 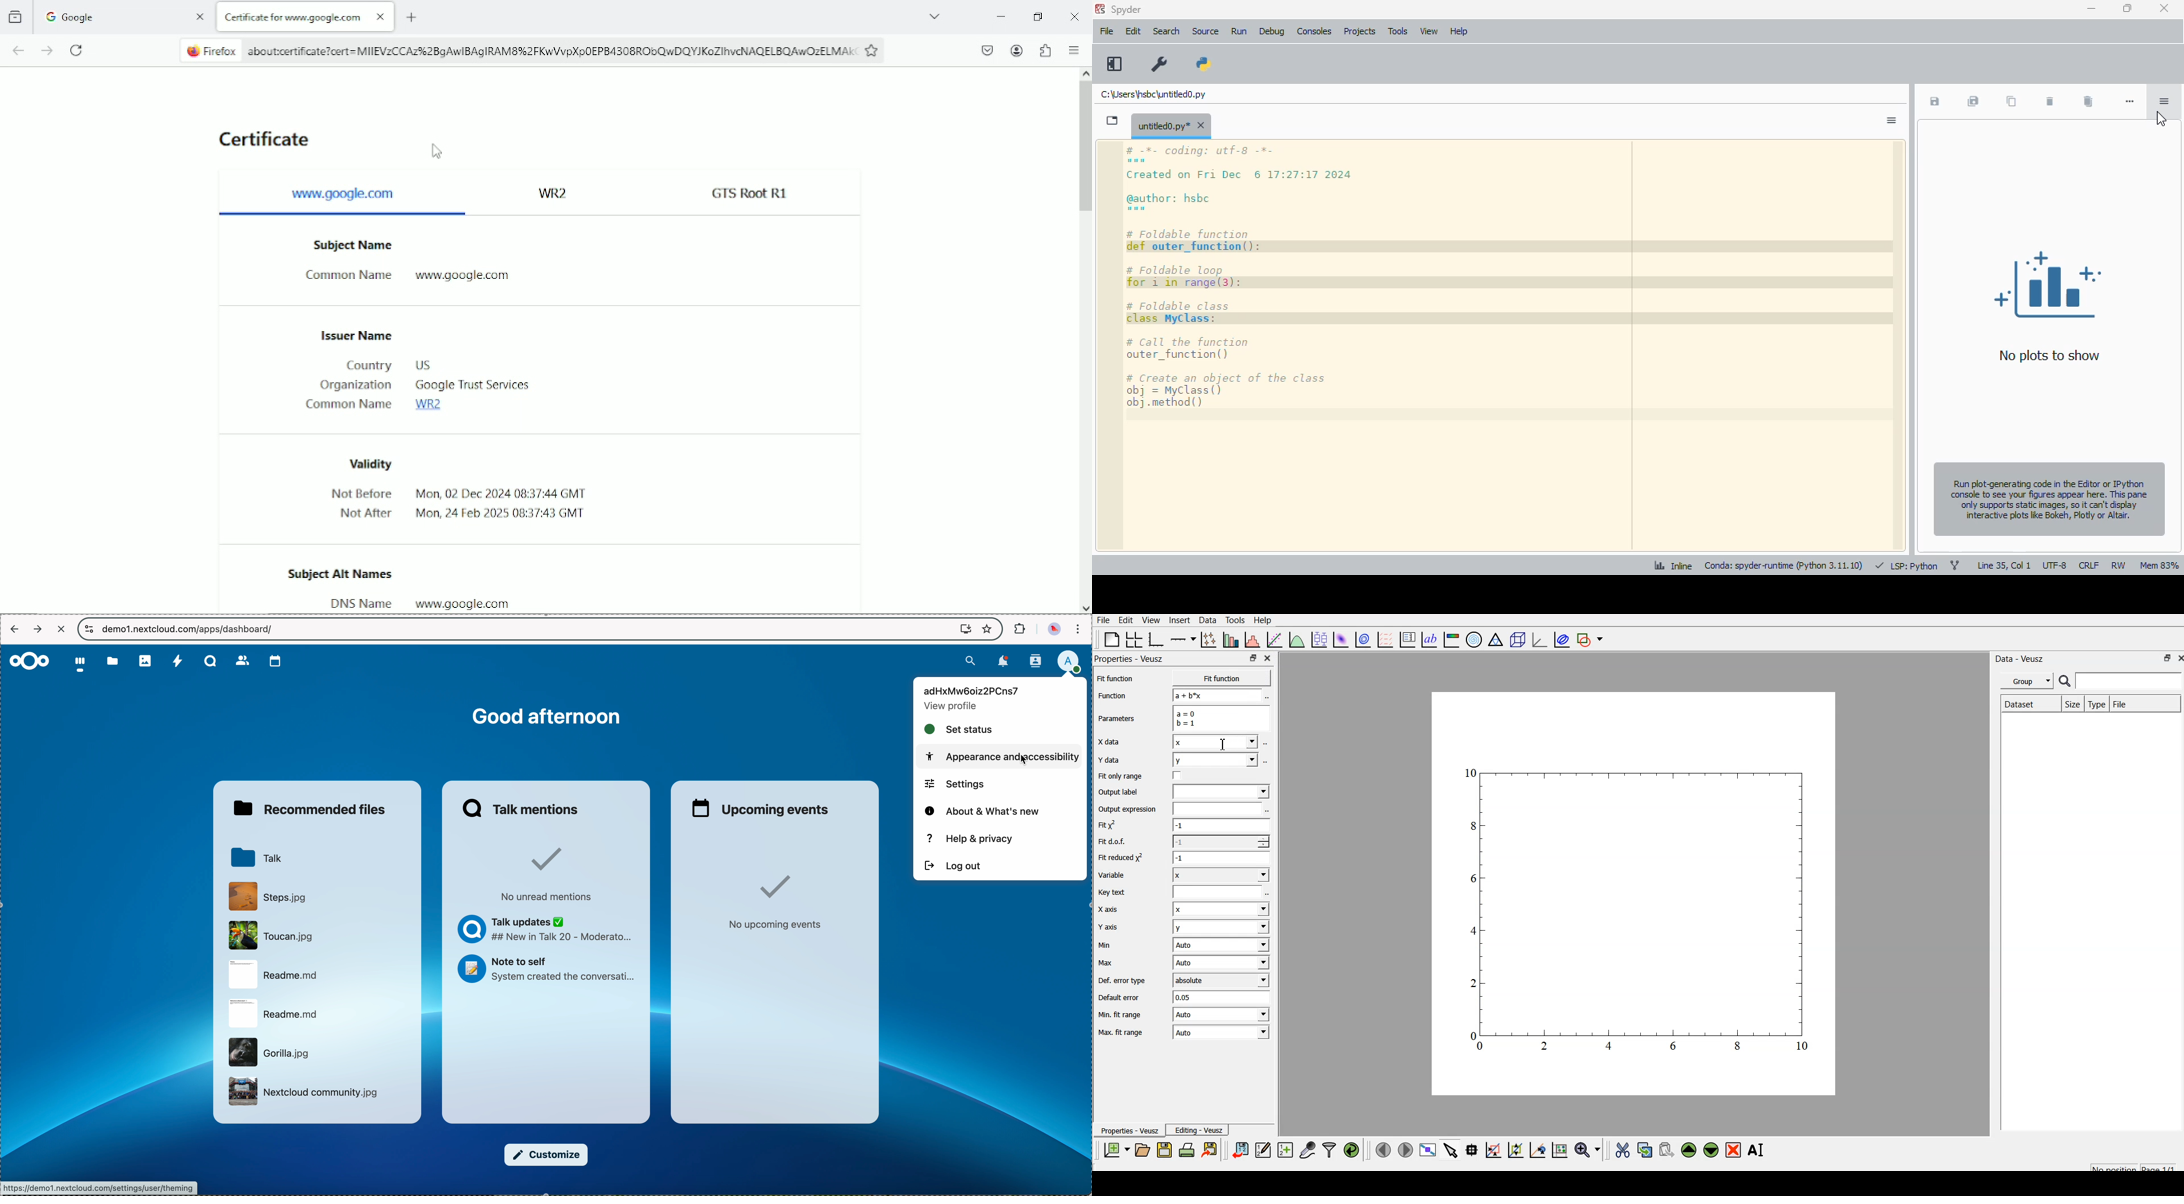 I want to click on New tab, so click(x=412, y=17).